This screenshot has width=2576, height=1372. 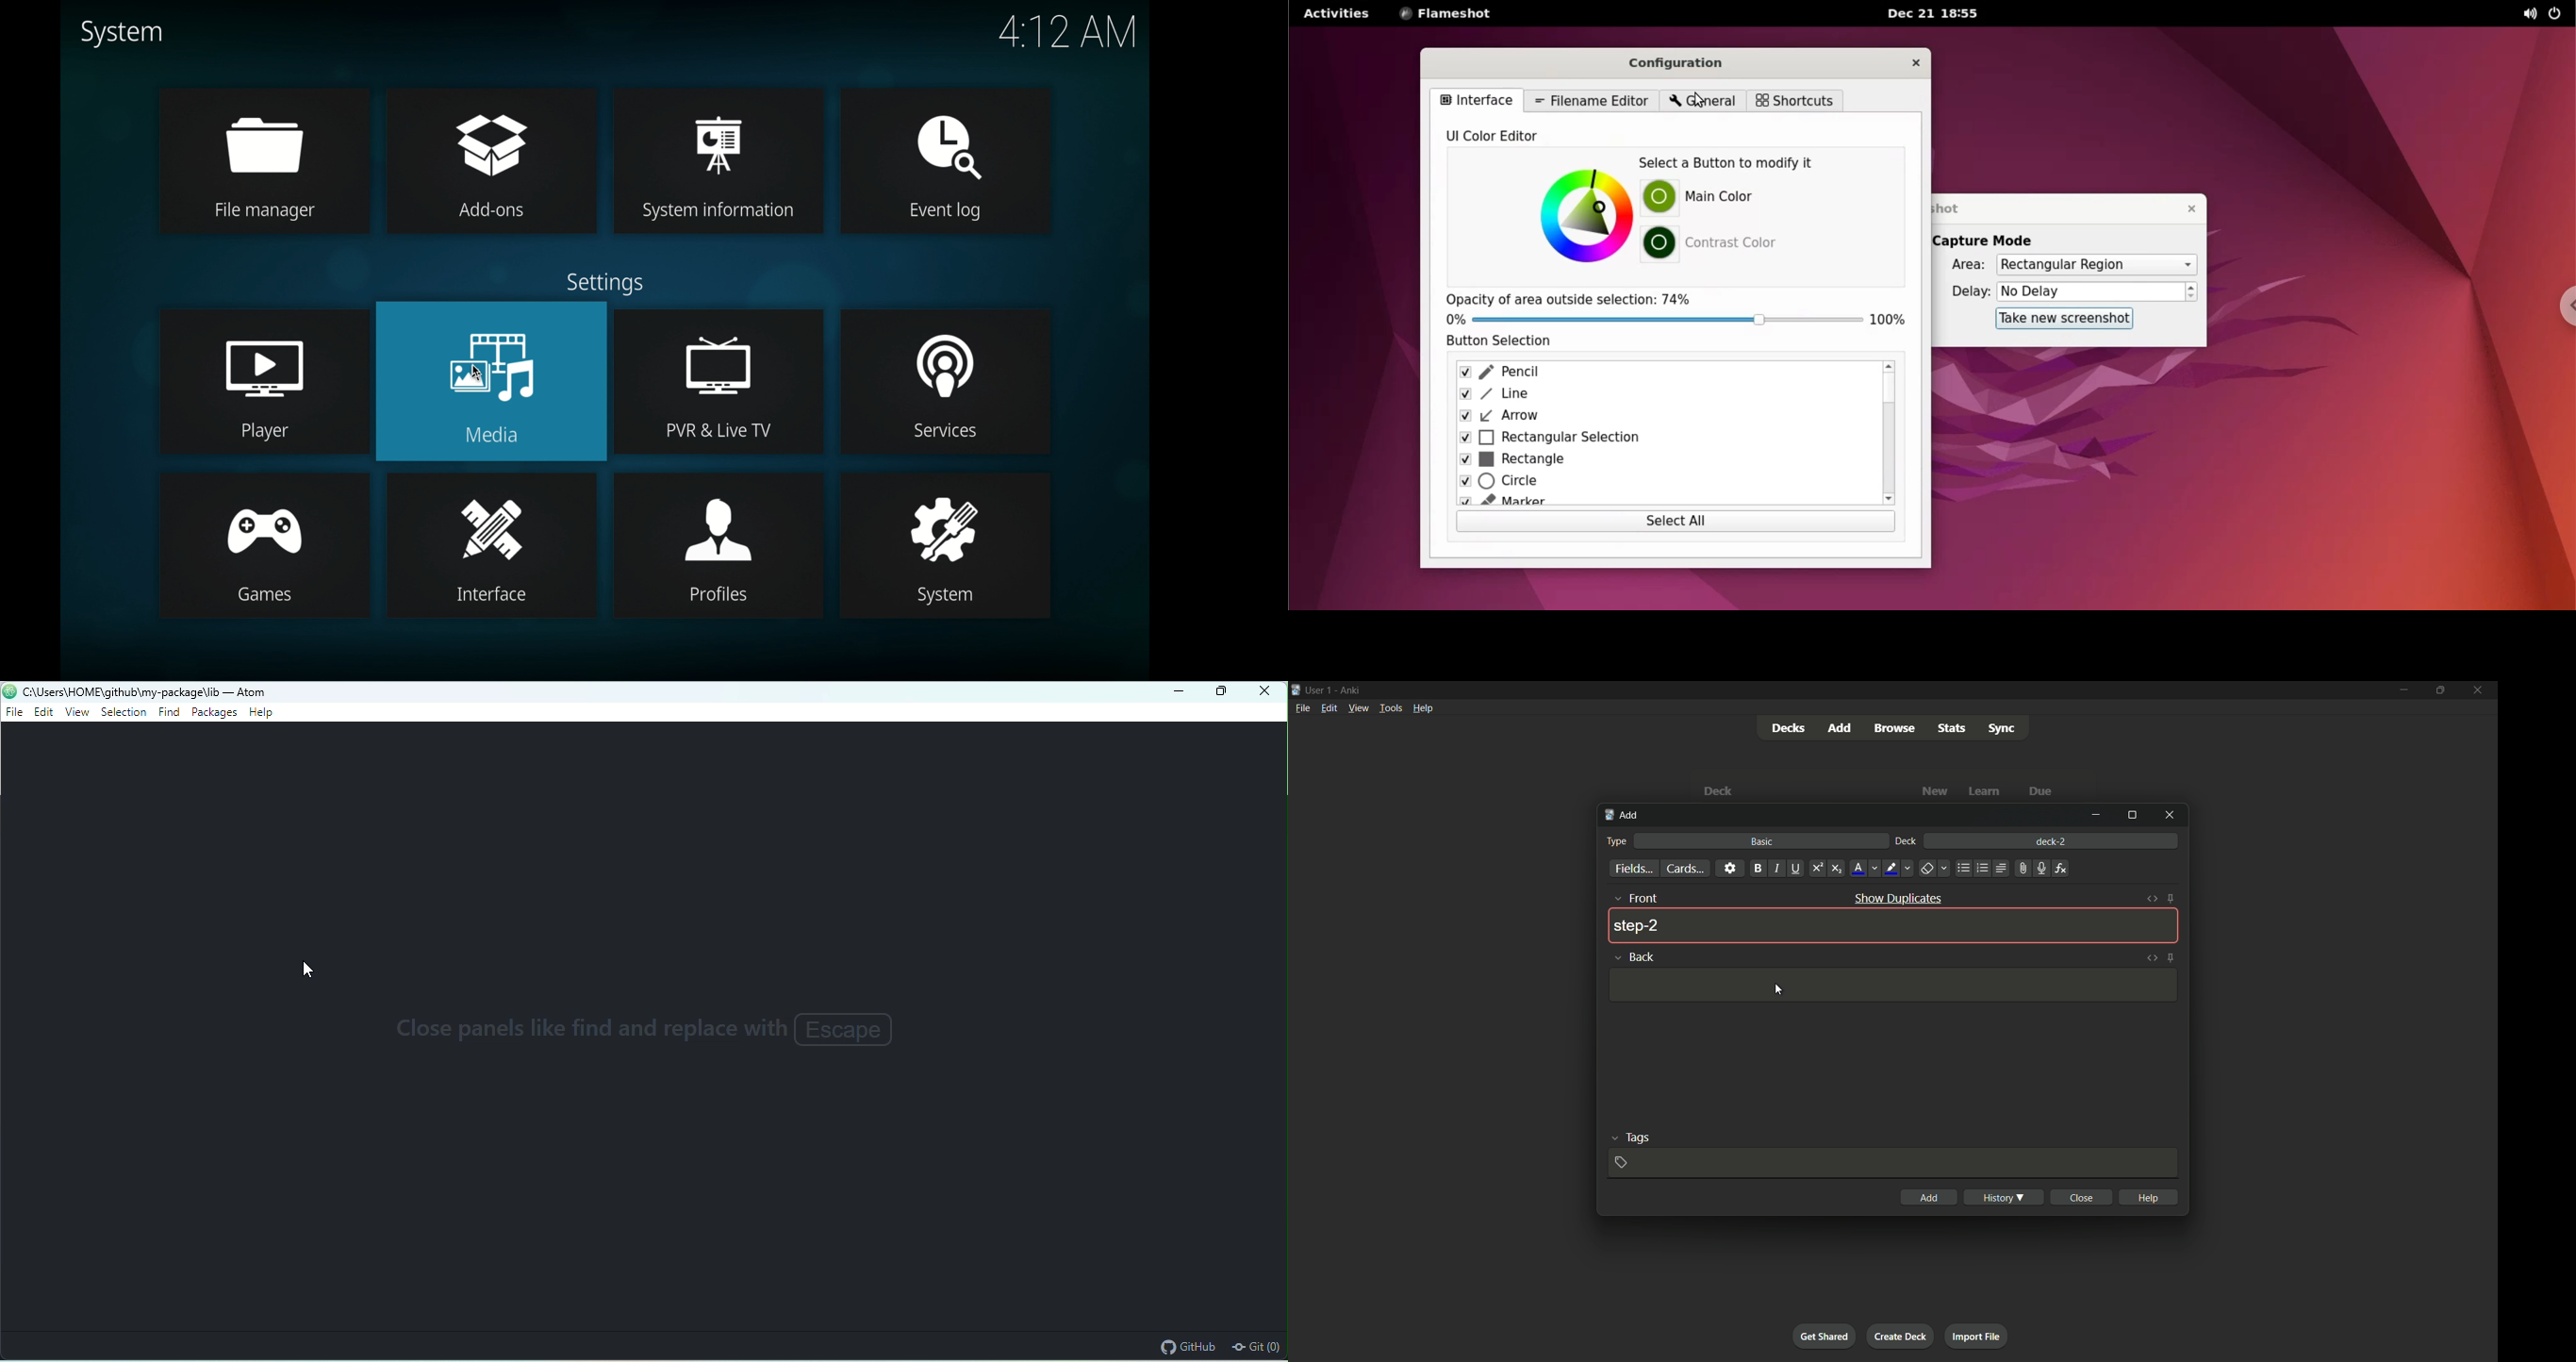 I want to click on due, so click(x=2039, y=792).